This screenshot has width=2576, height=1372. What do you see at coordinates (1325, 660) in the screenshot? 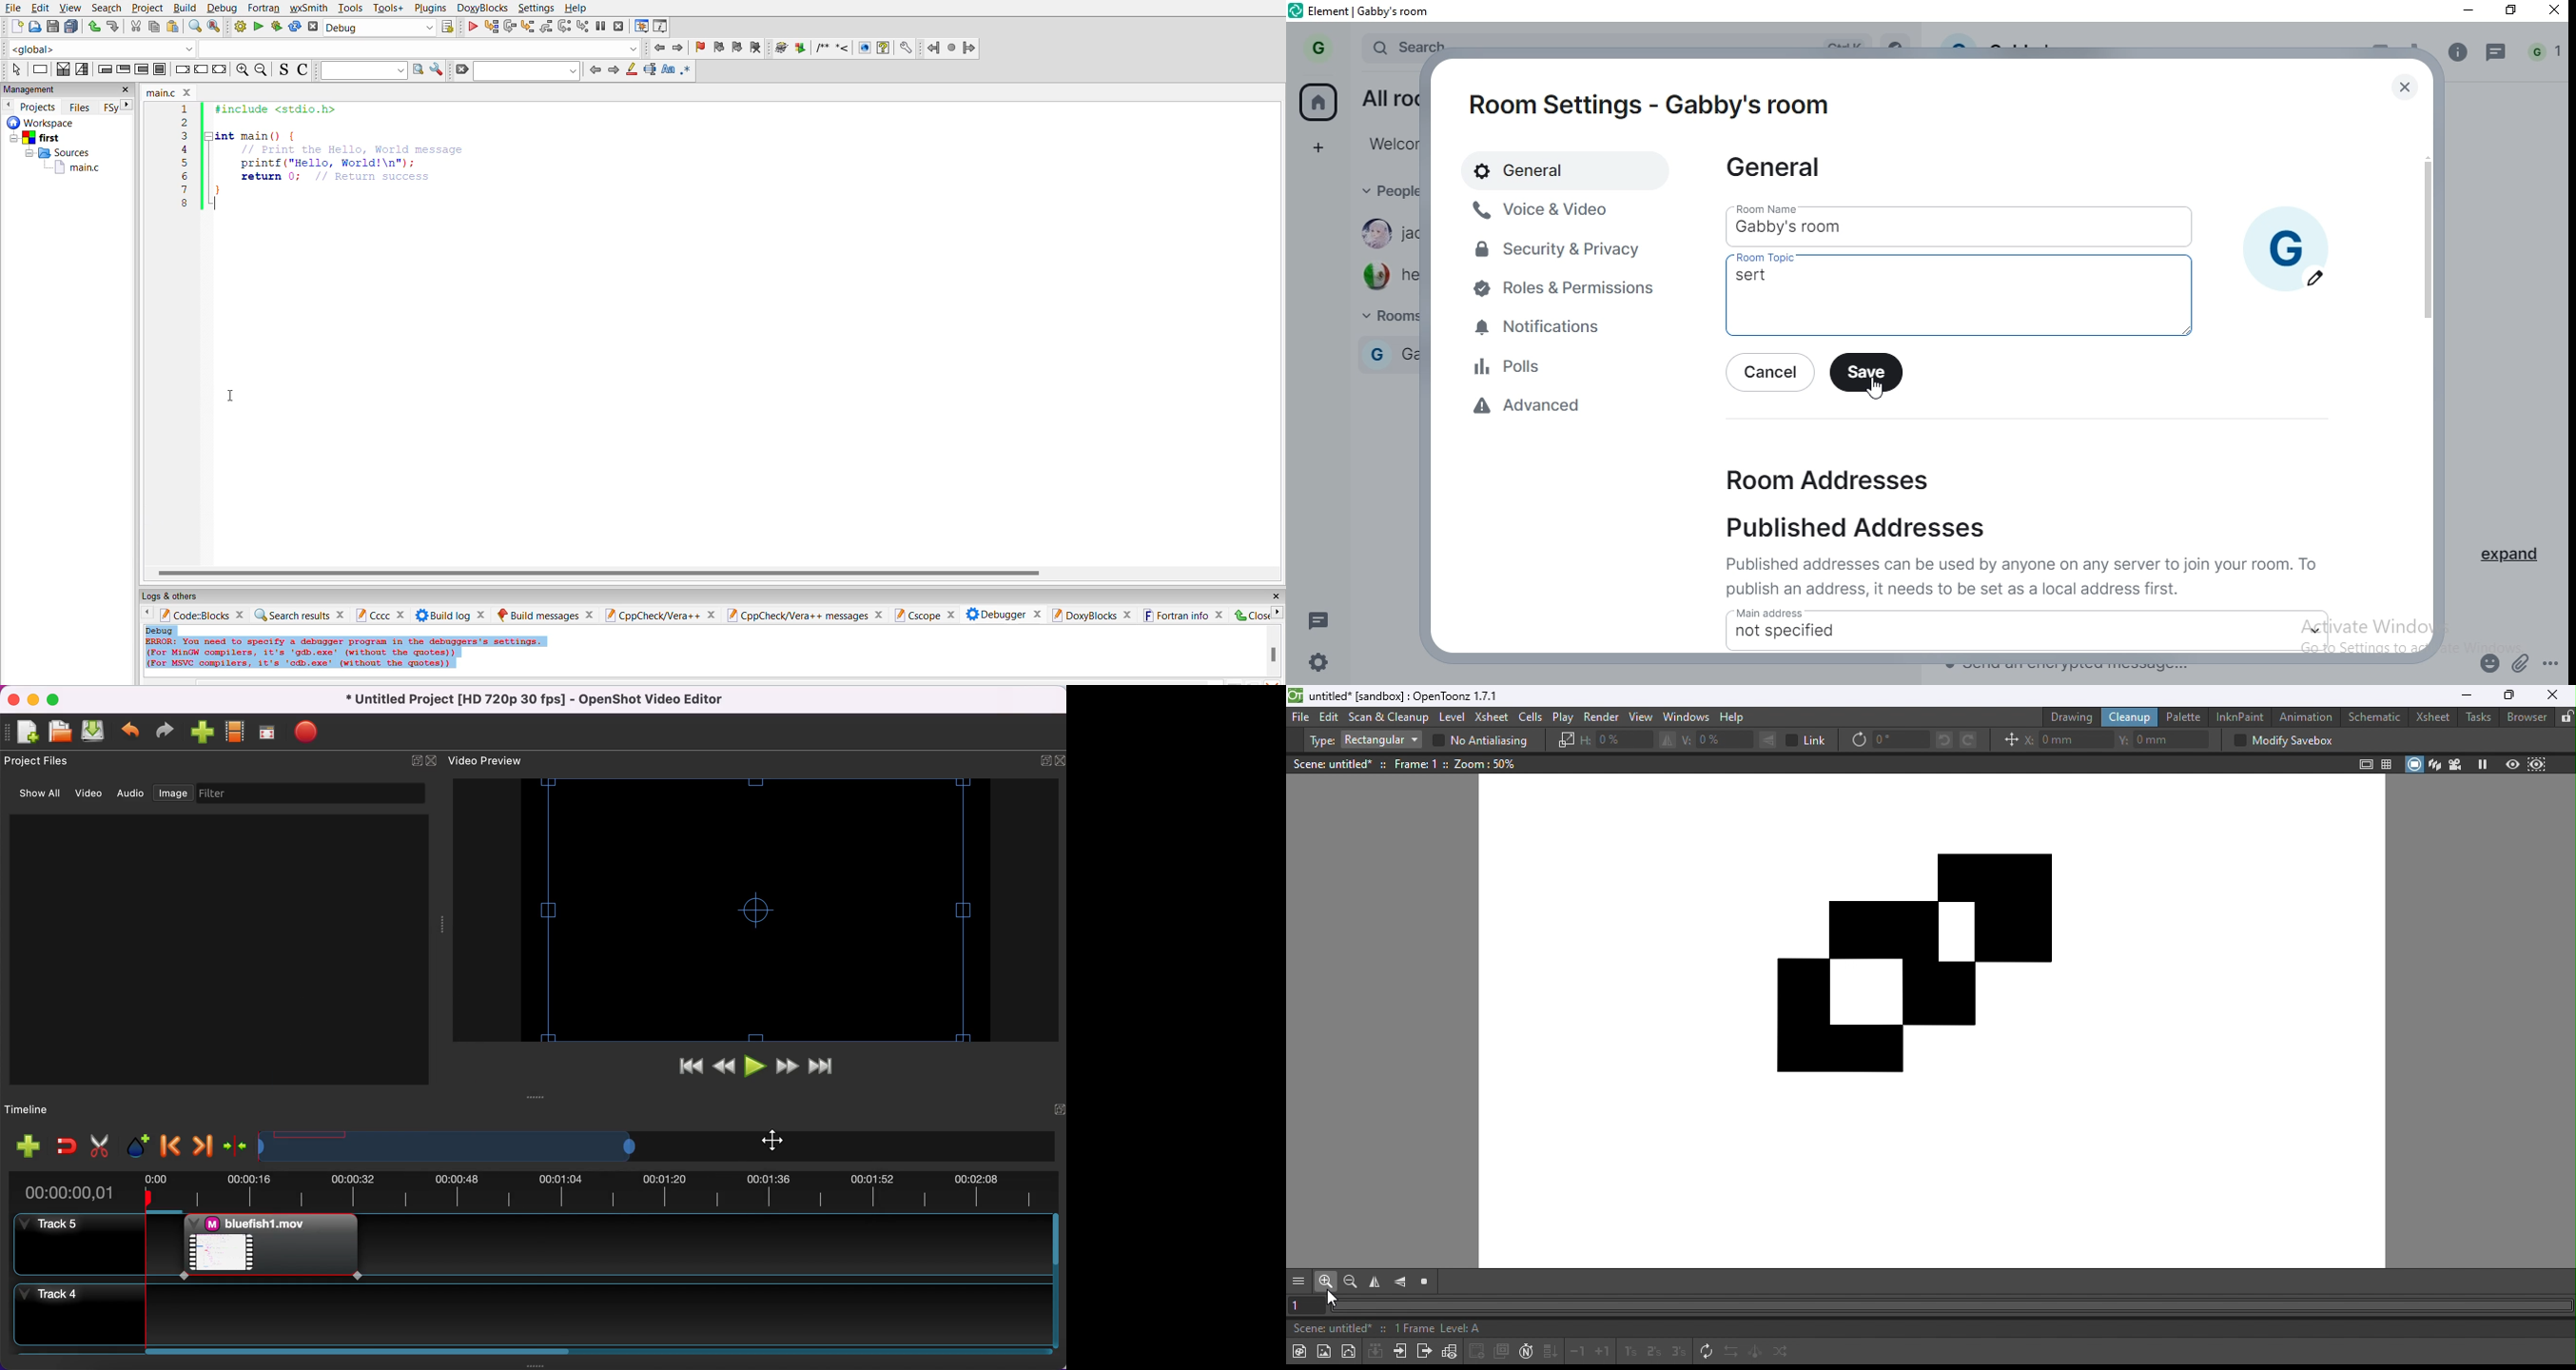
I see `settings` at bounding box center [1325, 660].